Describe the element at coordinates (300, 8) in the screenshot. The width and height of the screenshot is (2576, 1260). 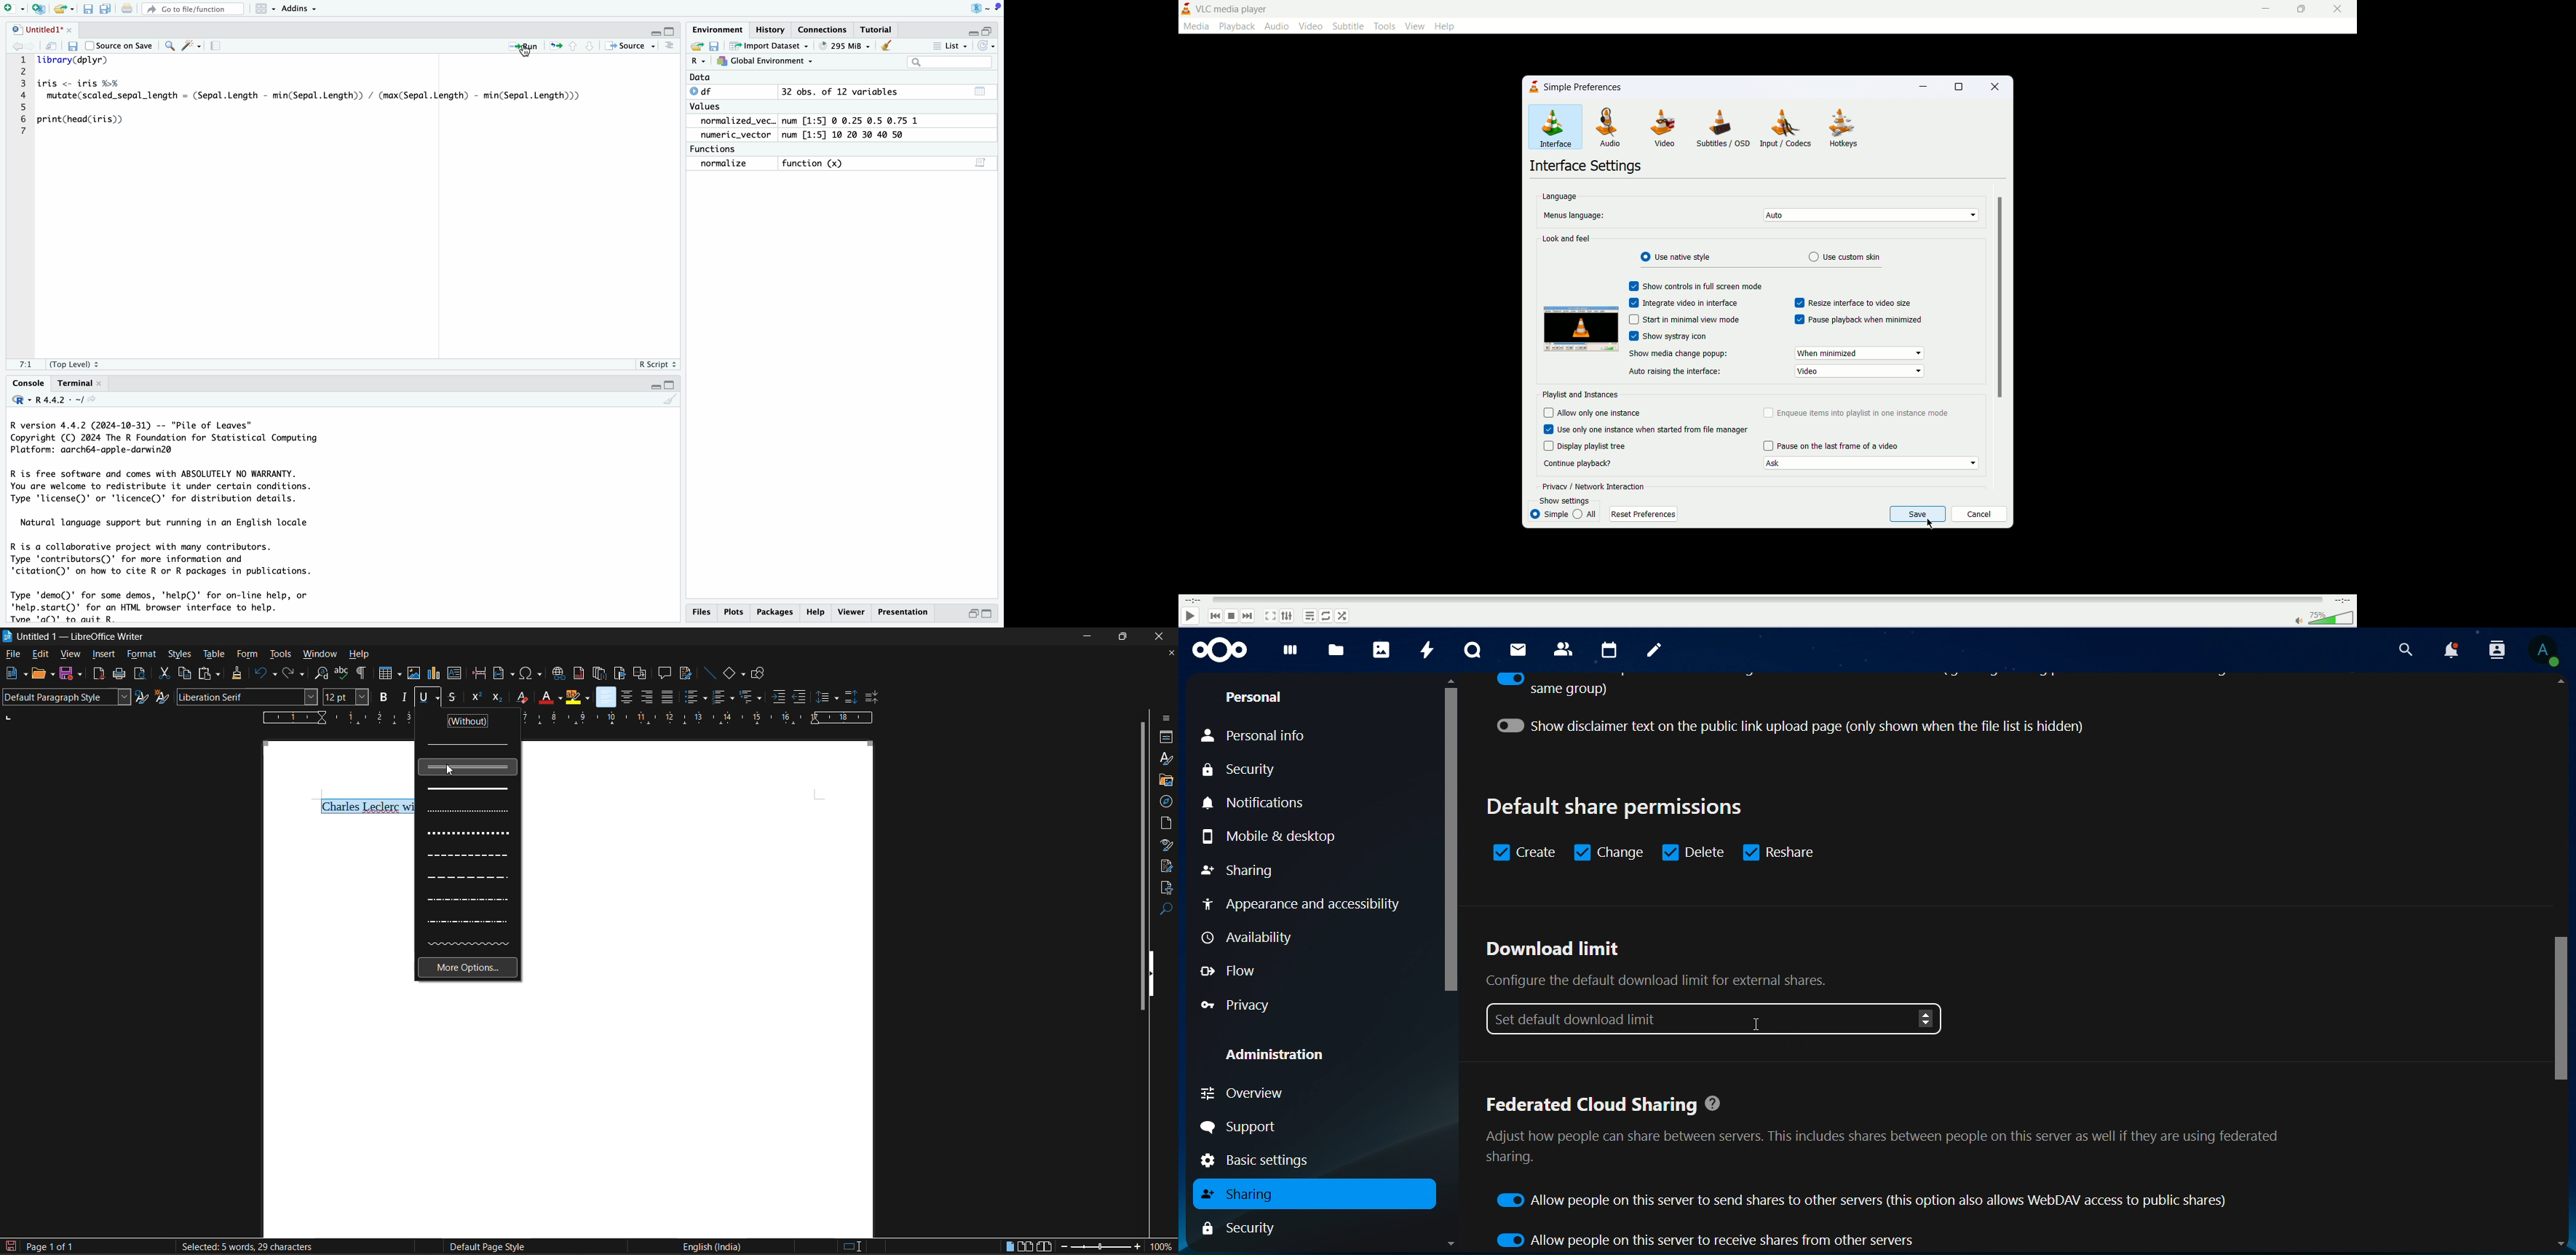
I see `Addins` at that location.